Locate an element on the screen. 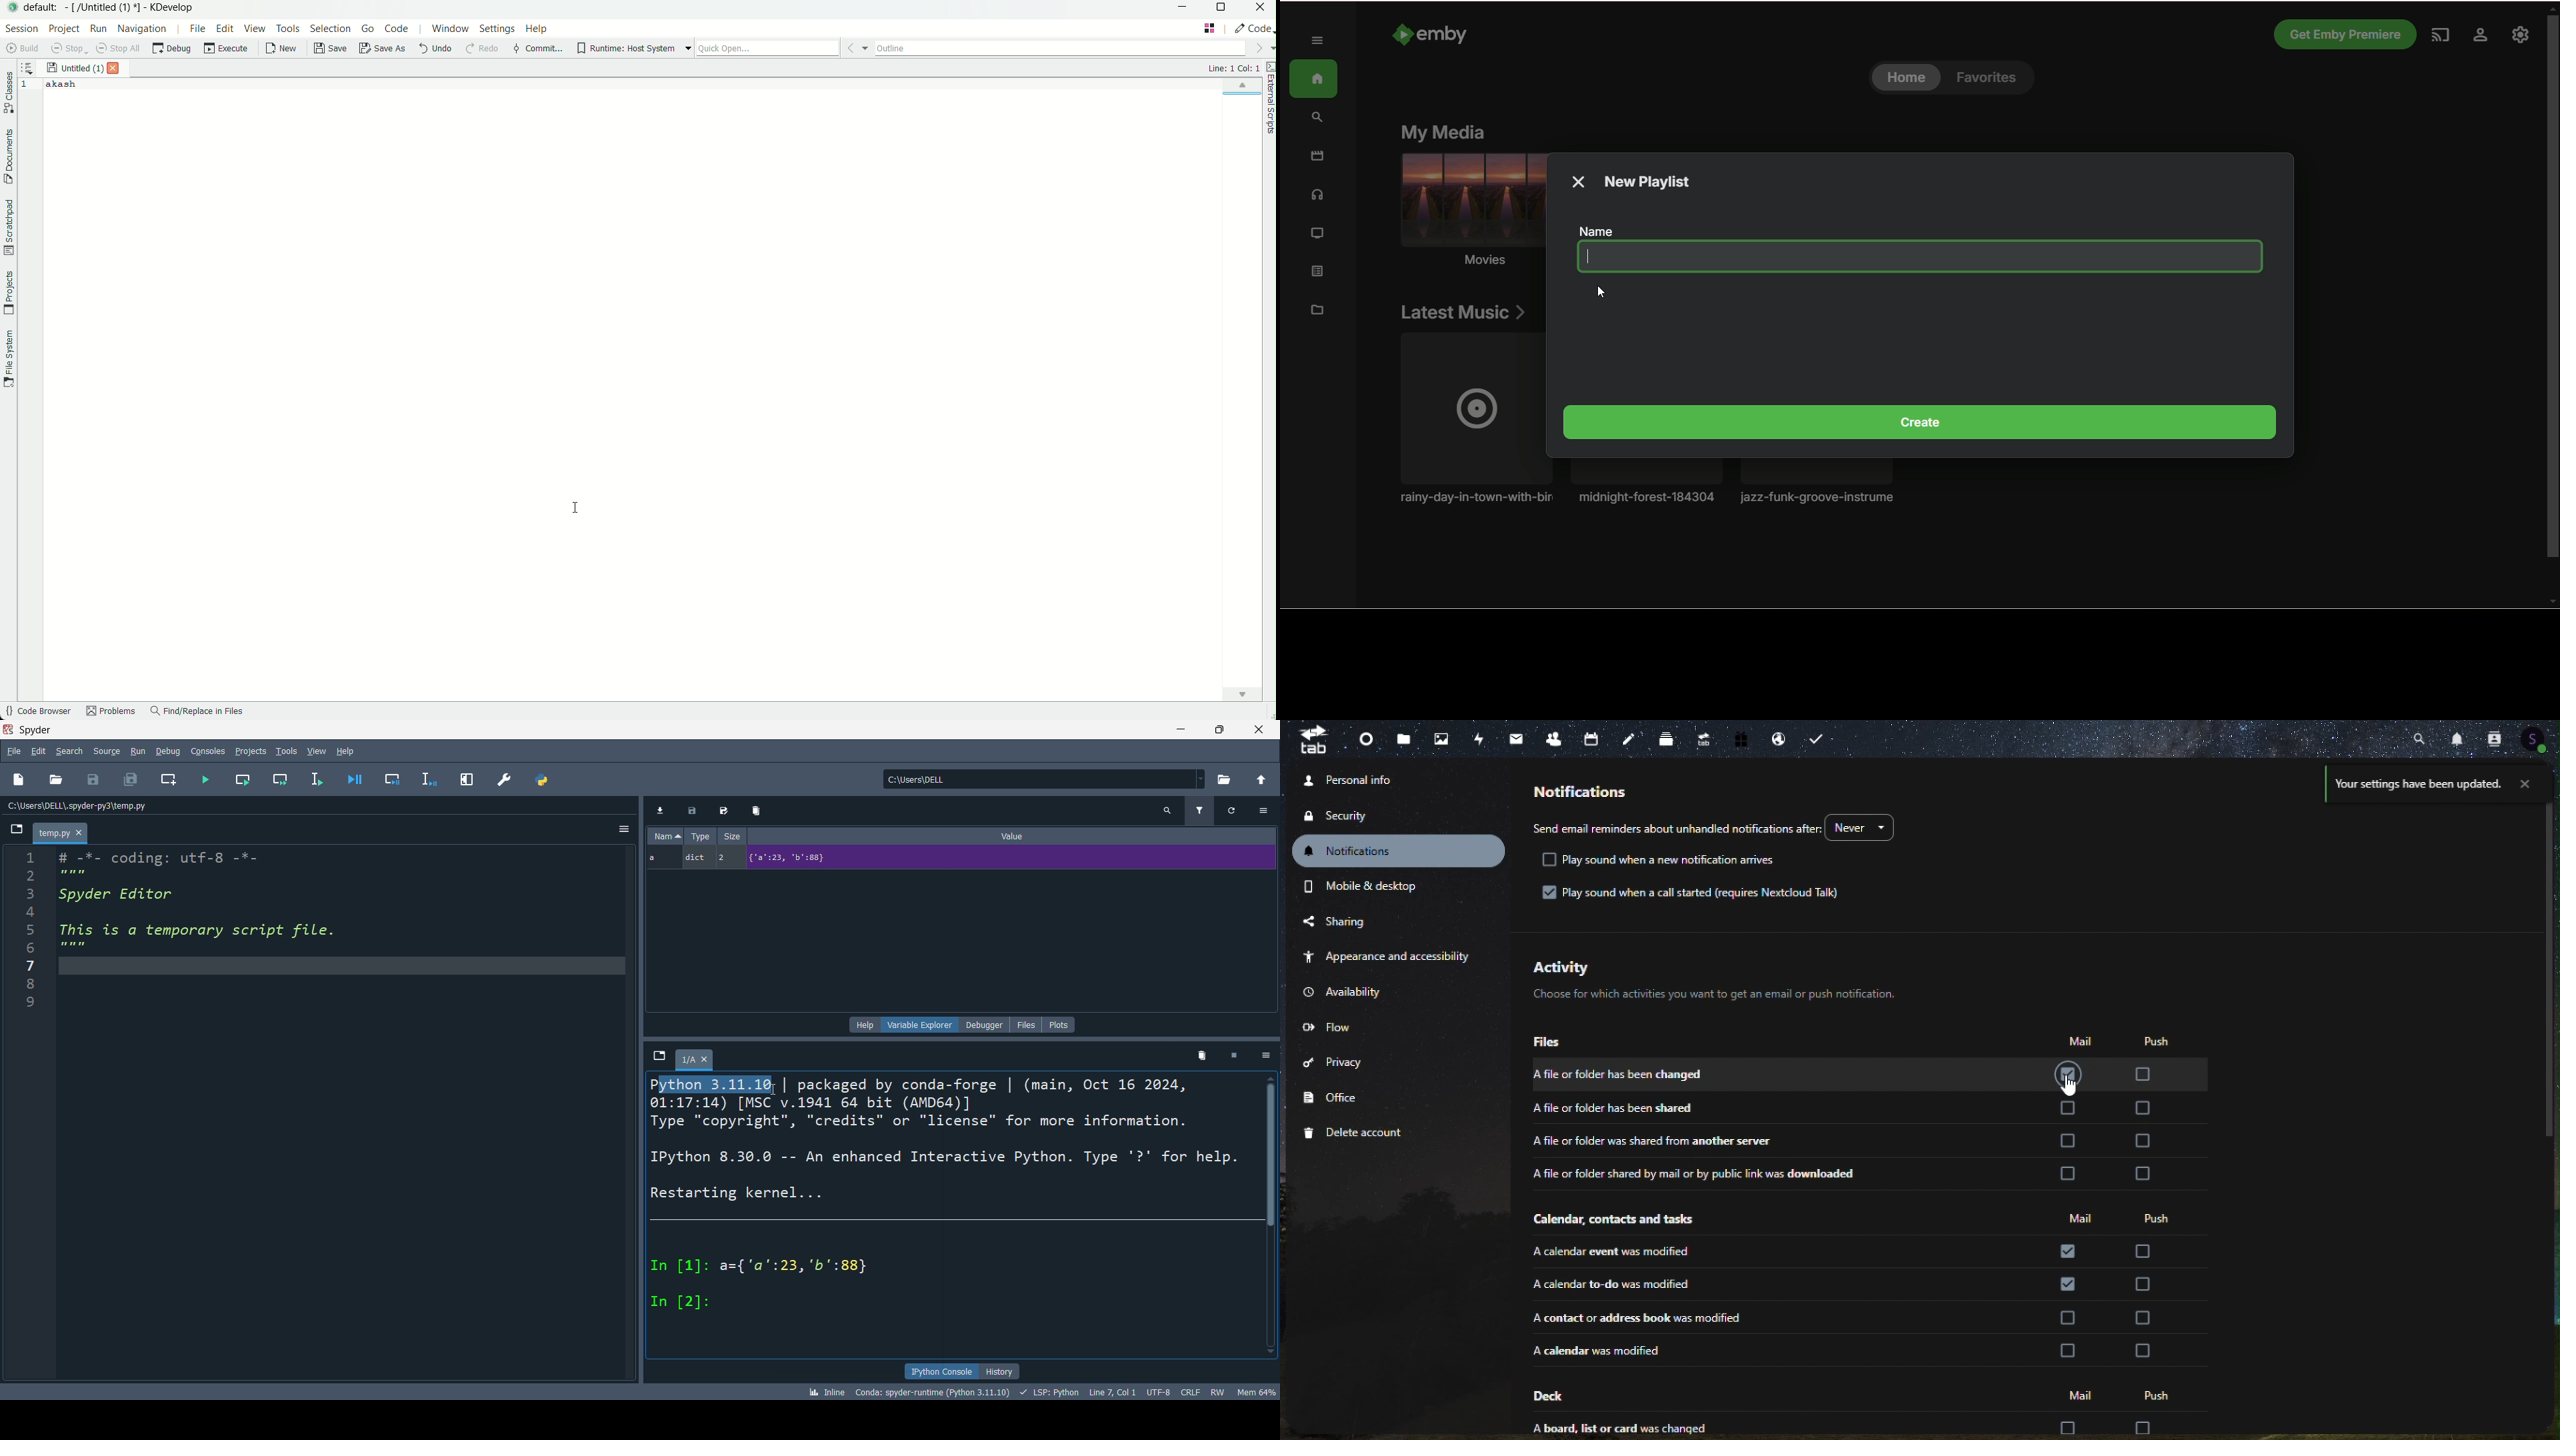 The image size is (2576, 1456). close kernel is located at coordinates (1237, 1055).